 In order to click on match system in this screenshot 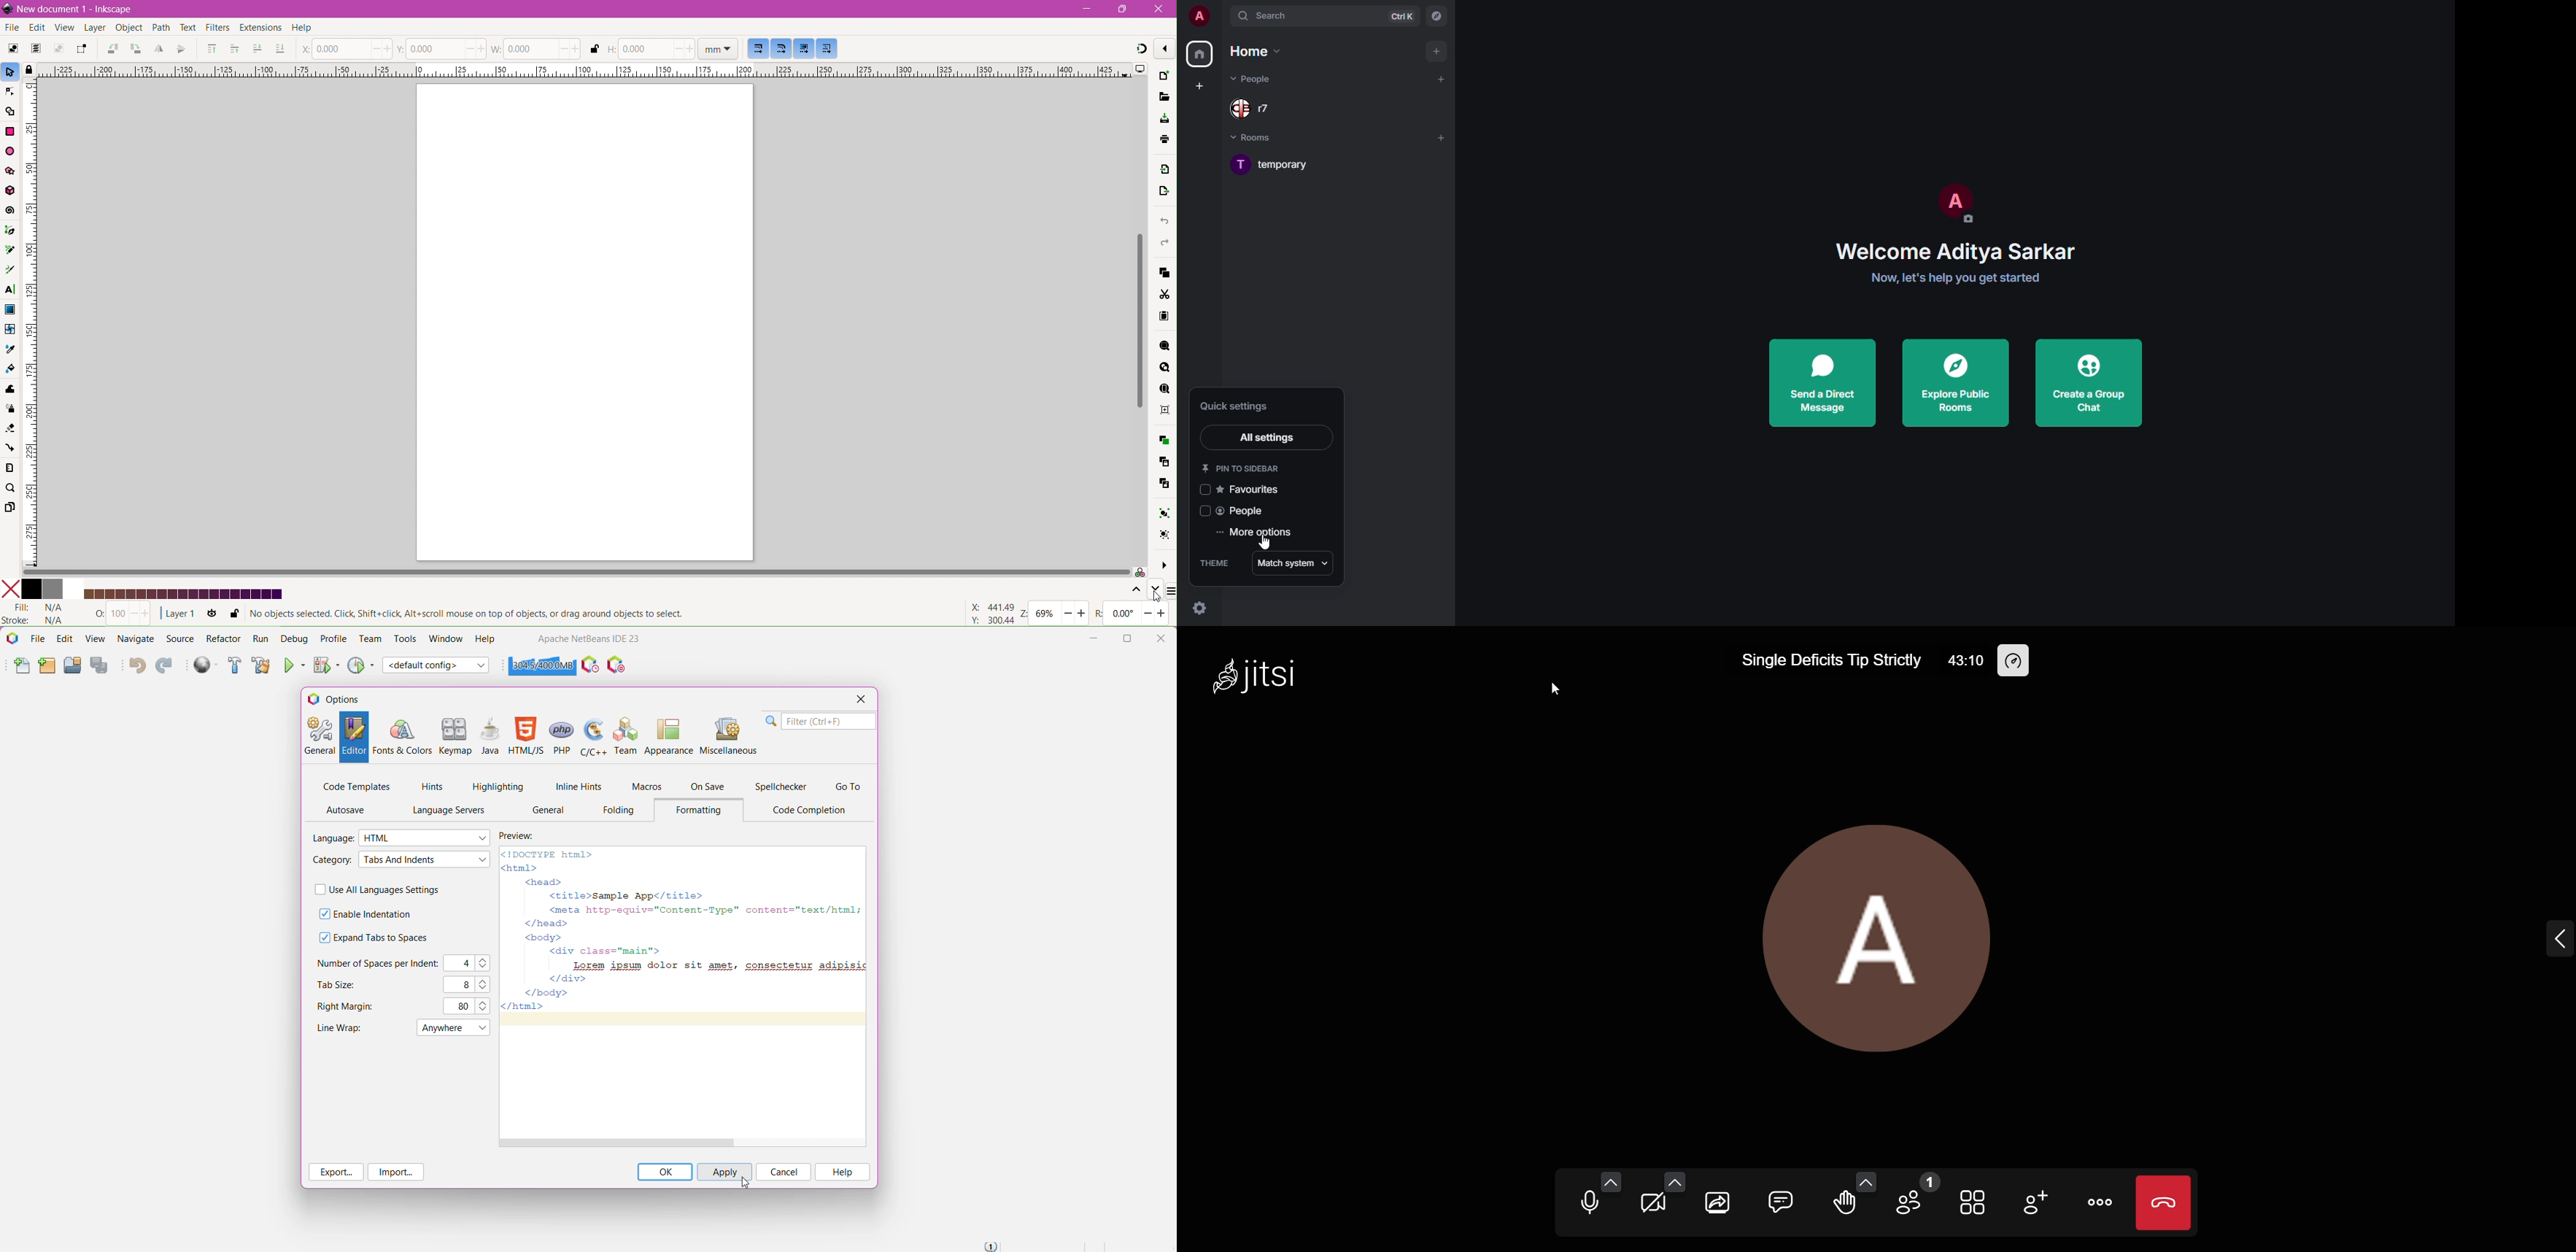, I will do `click(1293, 563)`.